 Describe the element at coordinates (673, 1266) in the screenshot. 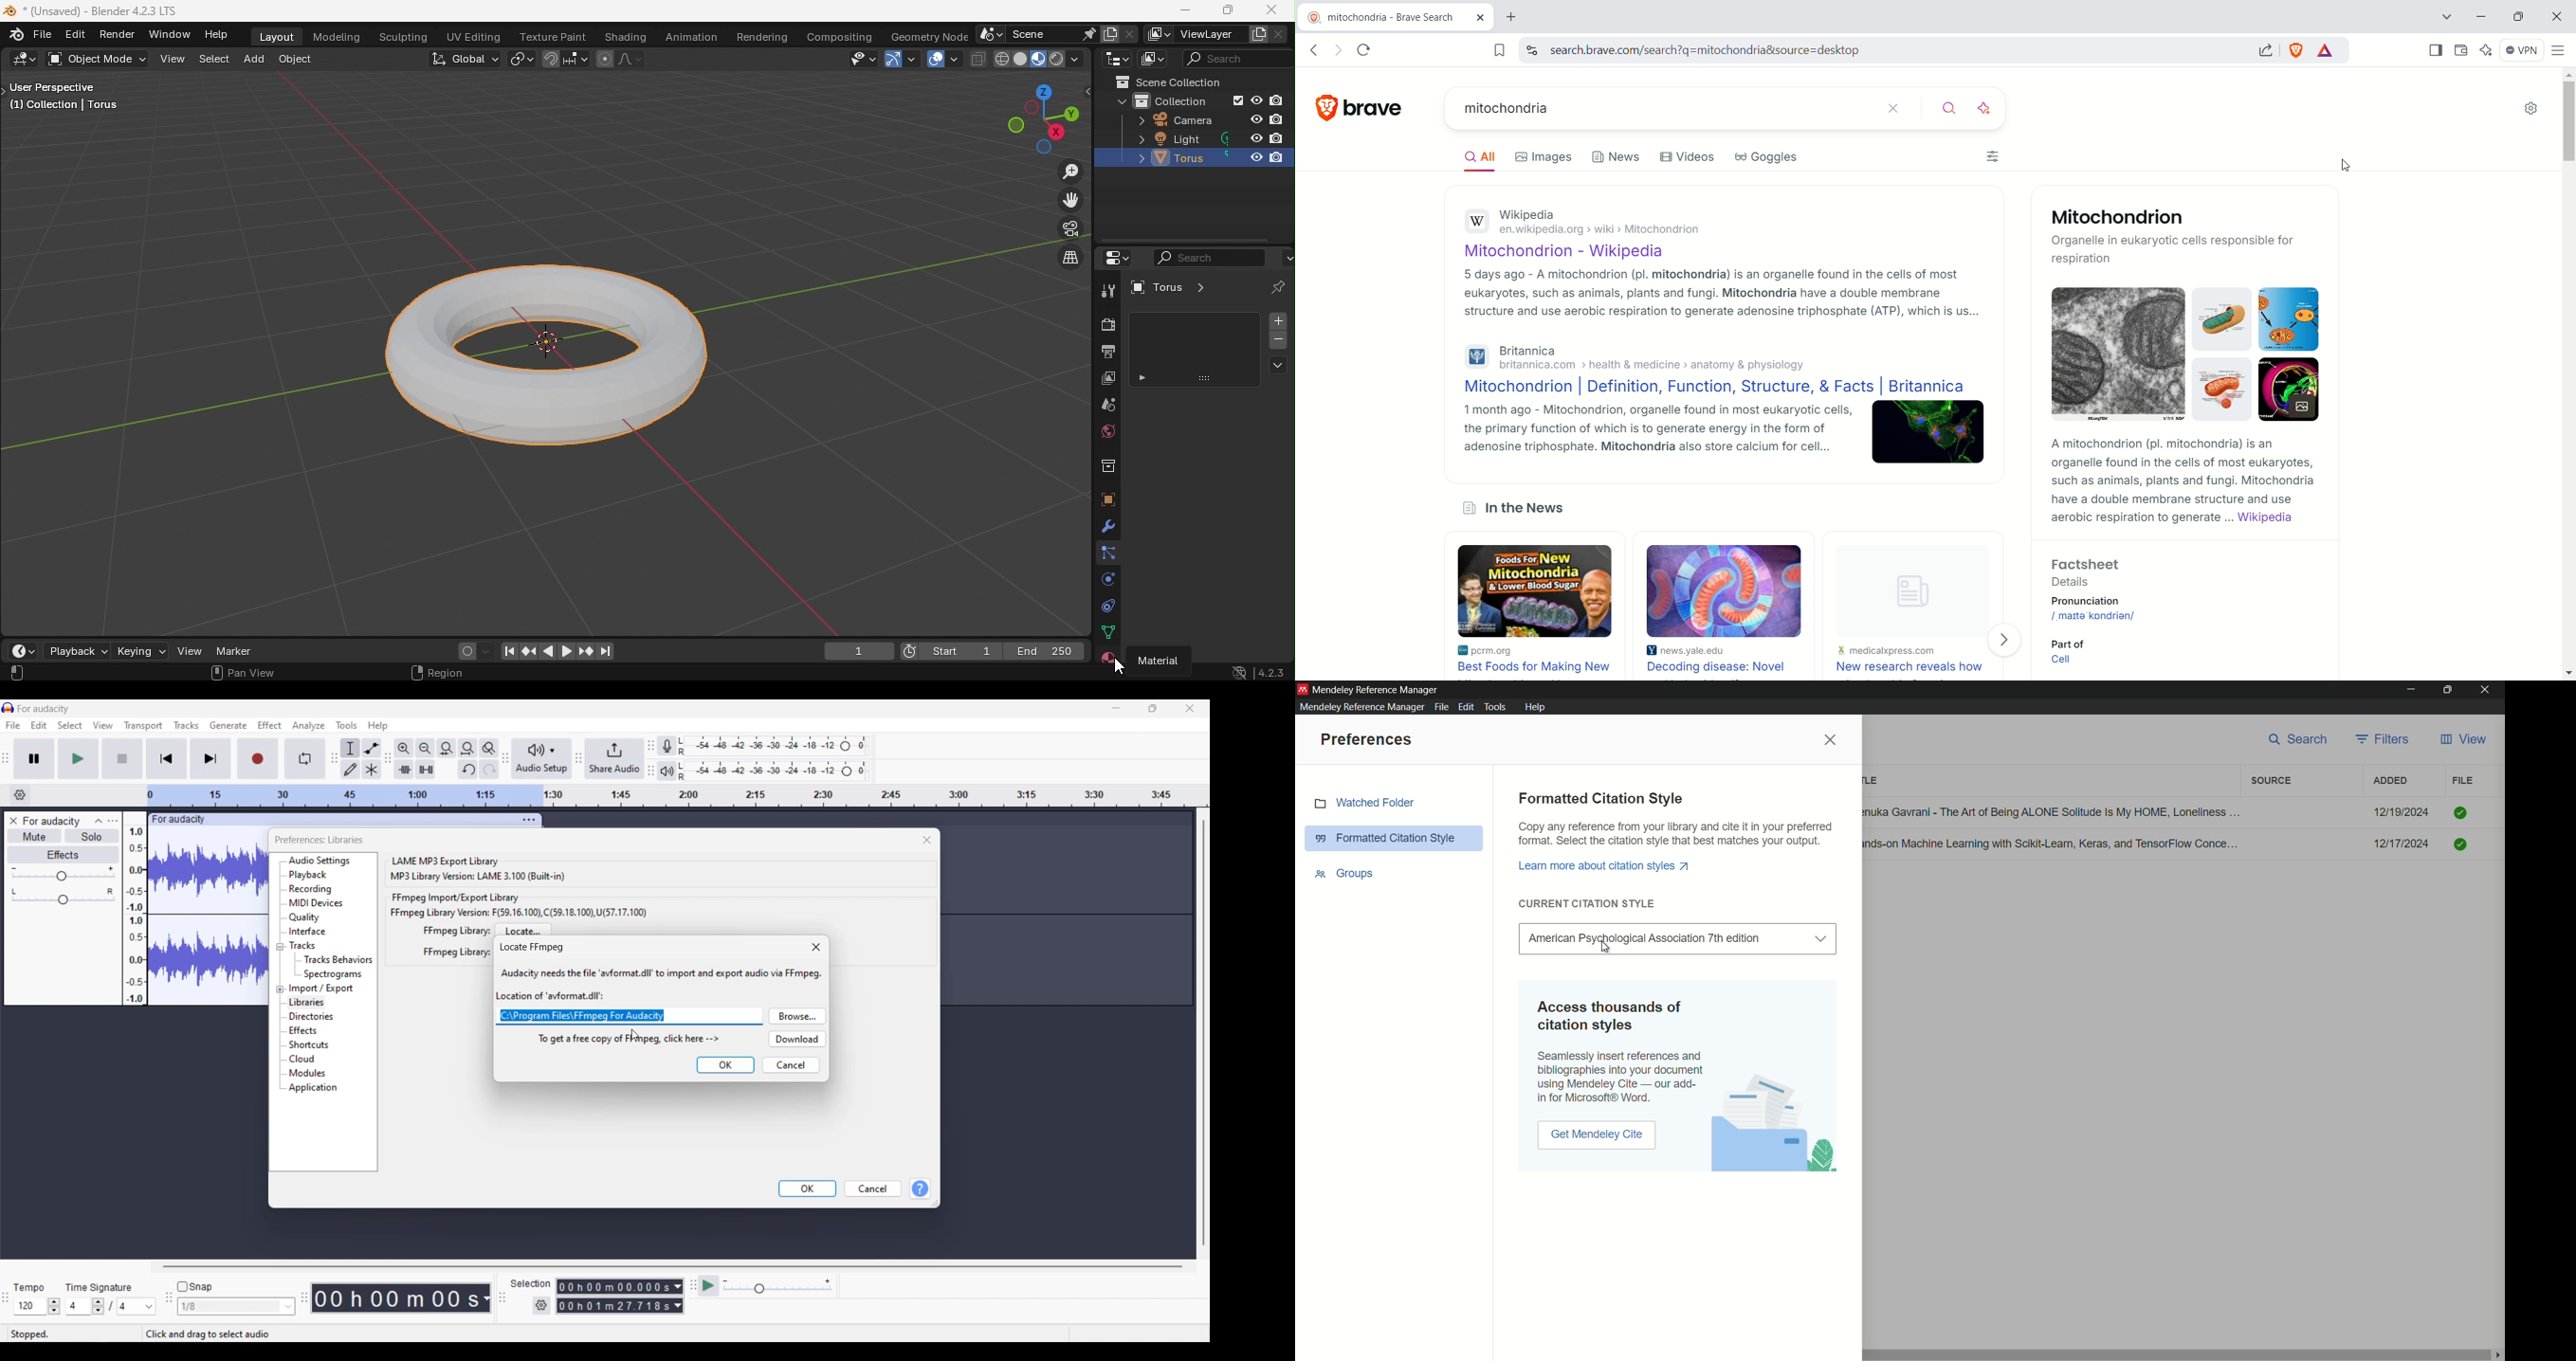

I see `Horizontal slide bar` at that location.